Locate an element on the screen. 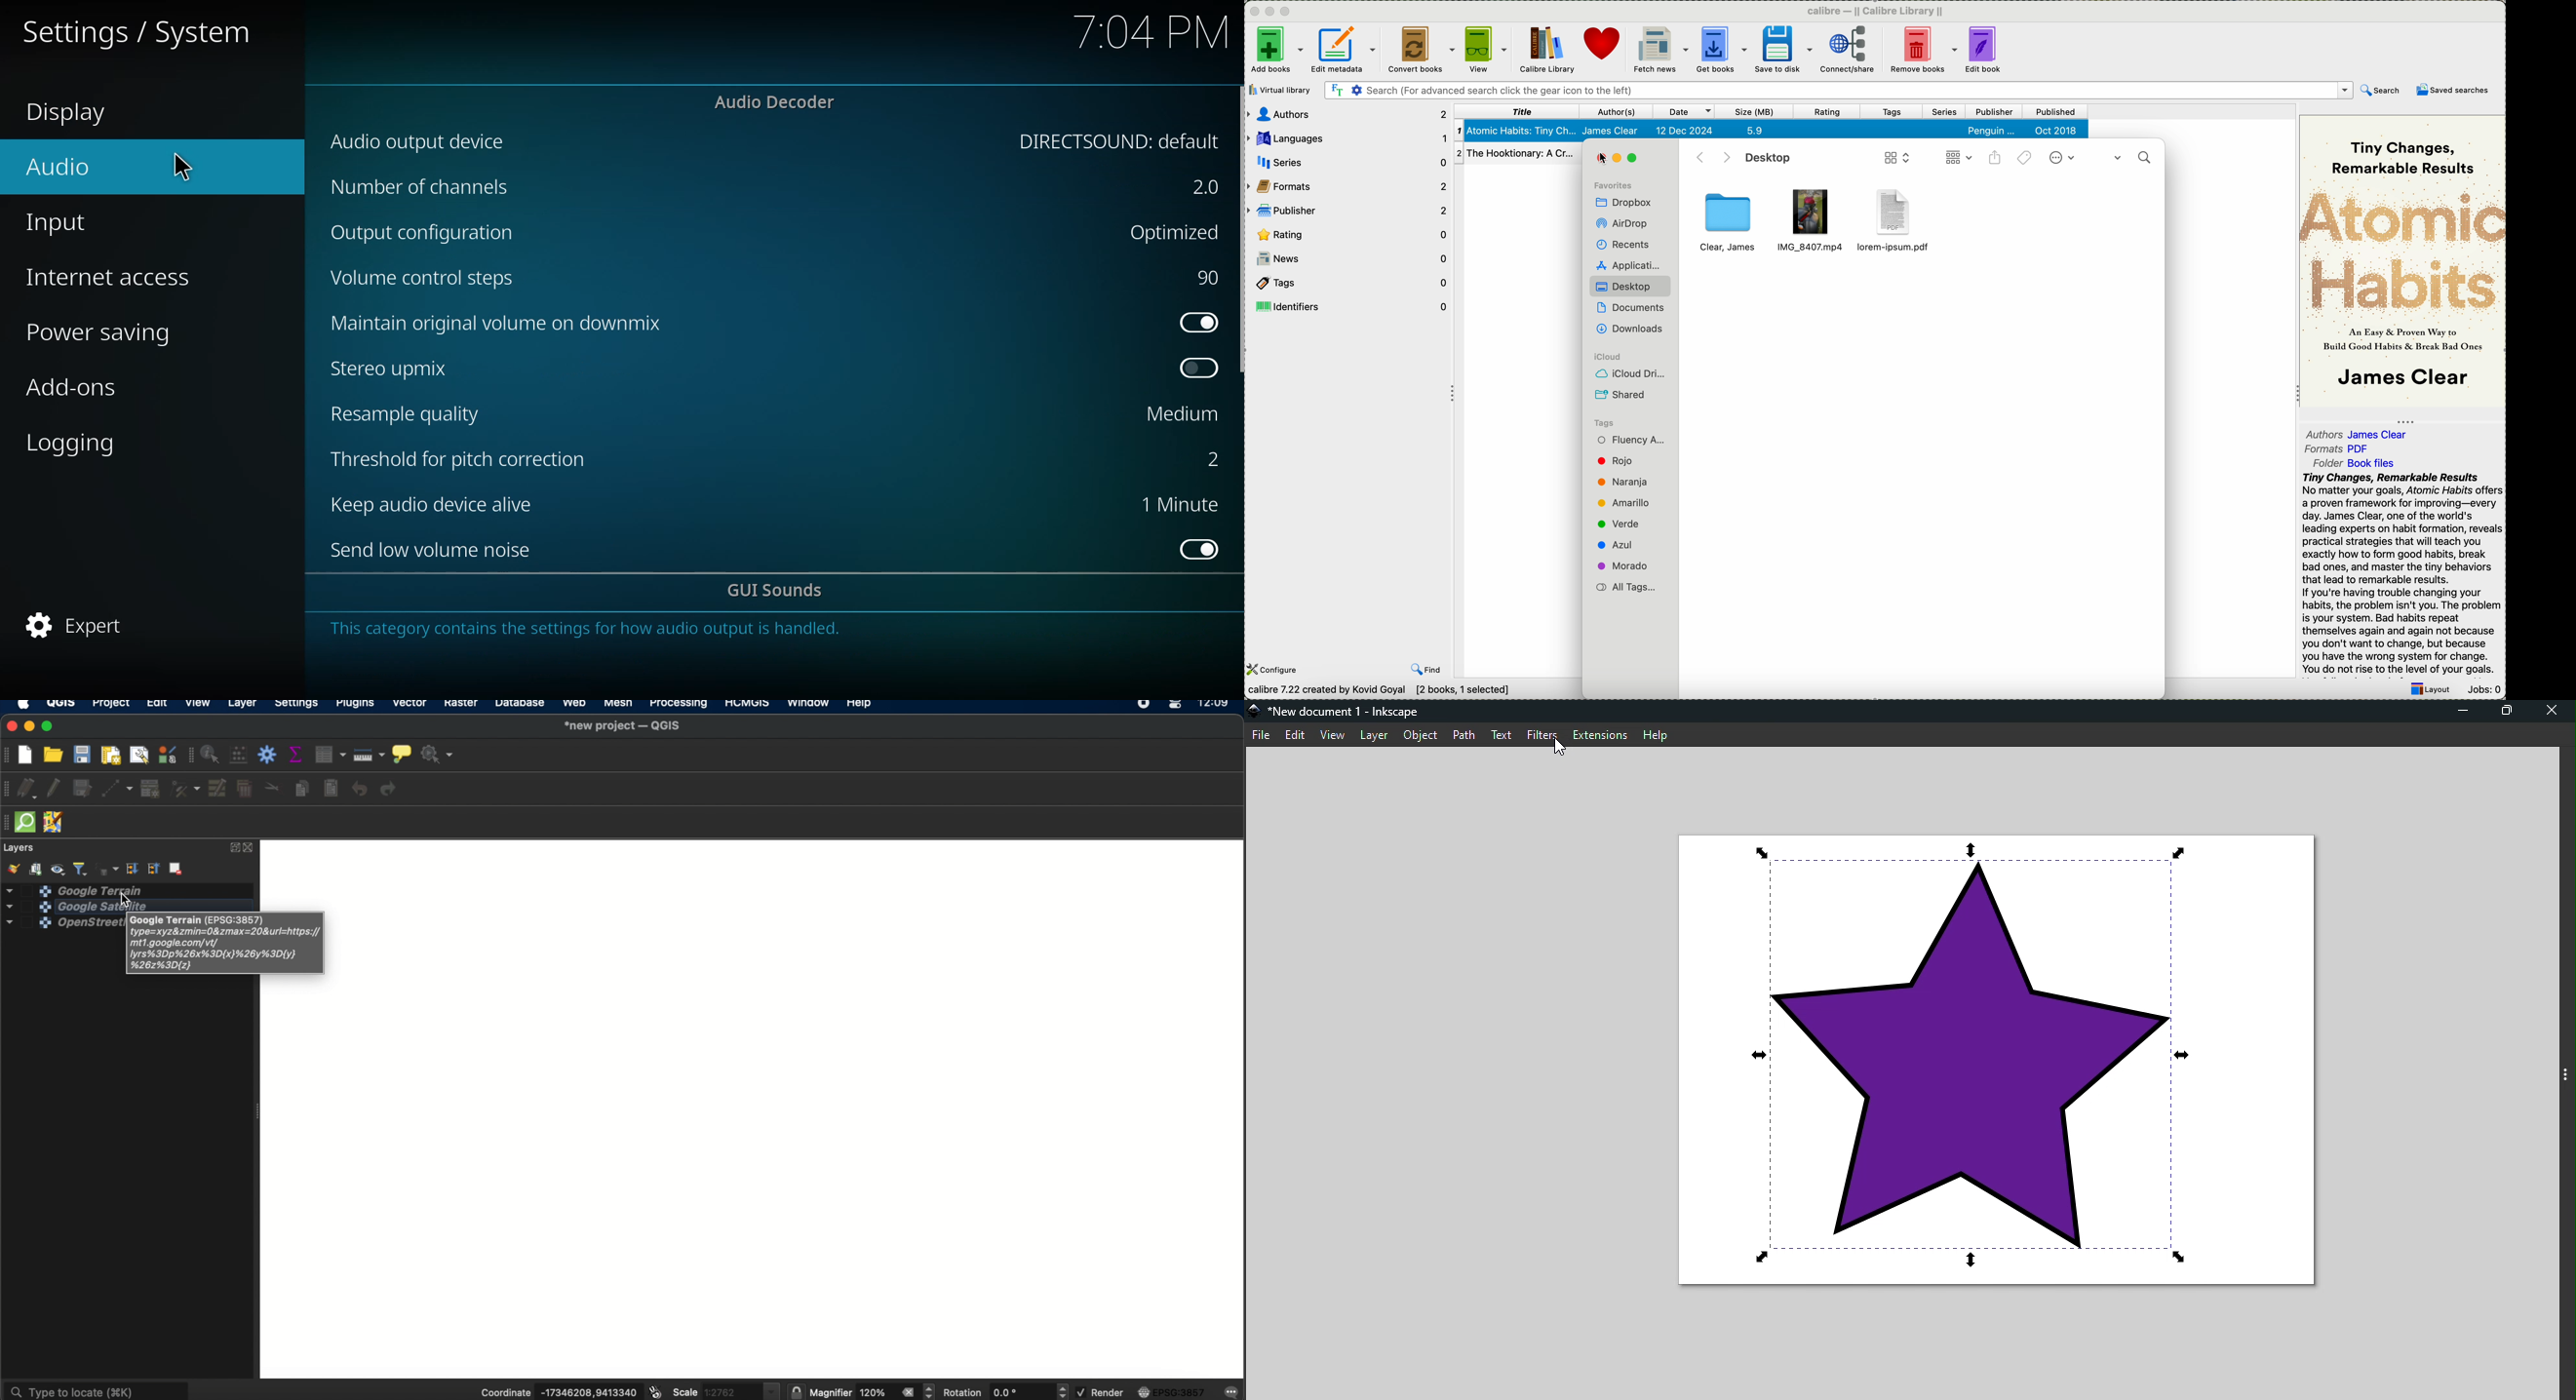  enable is located at coordinates (1200, 368).